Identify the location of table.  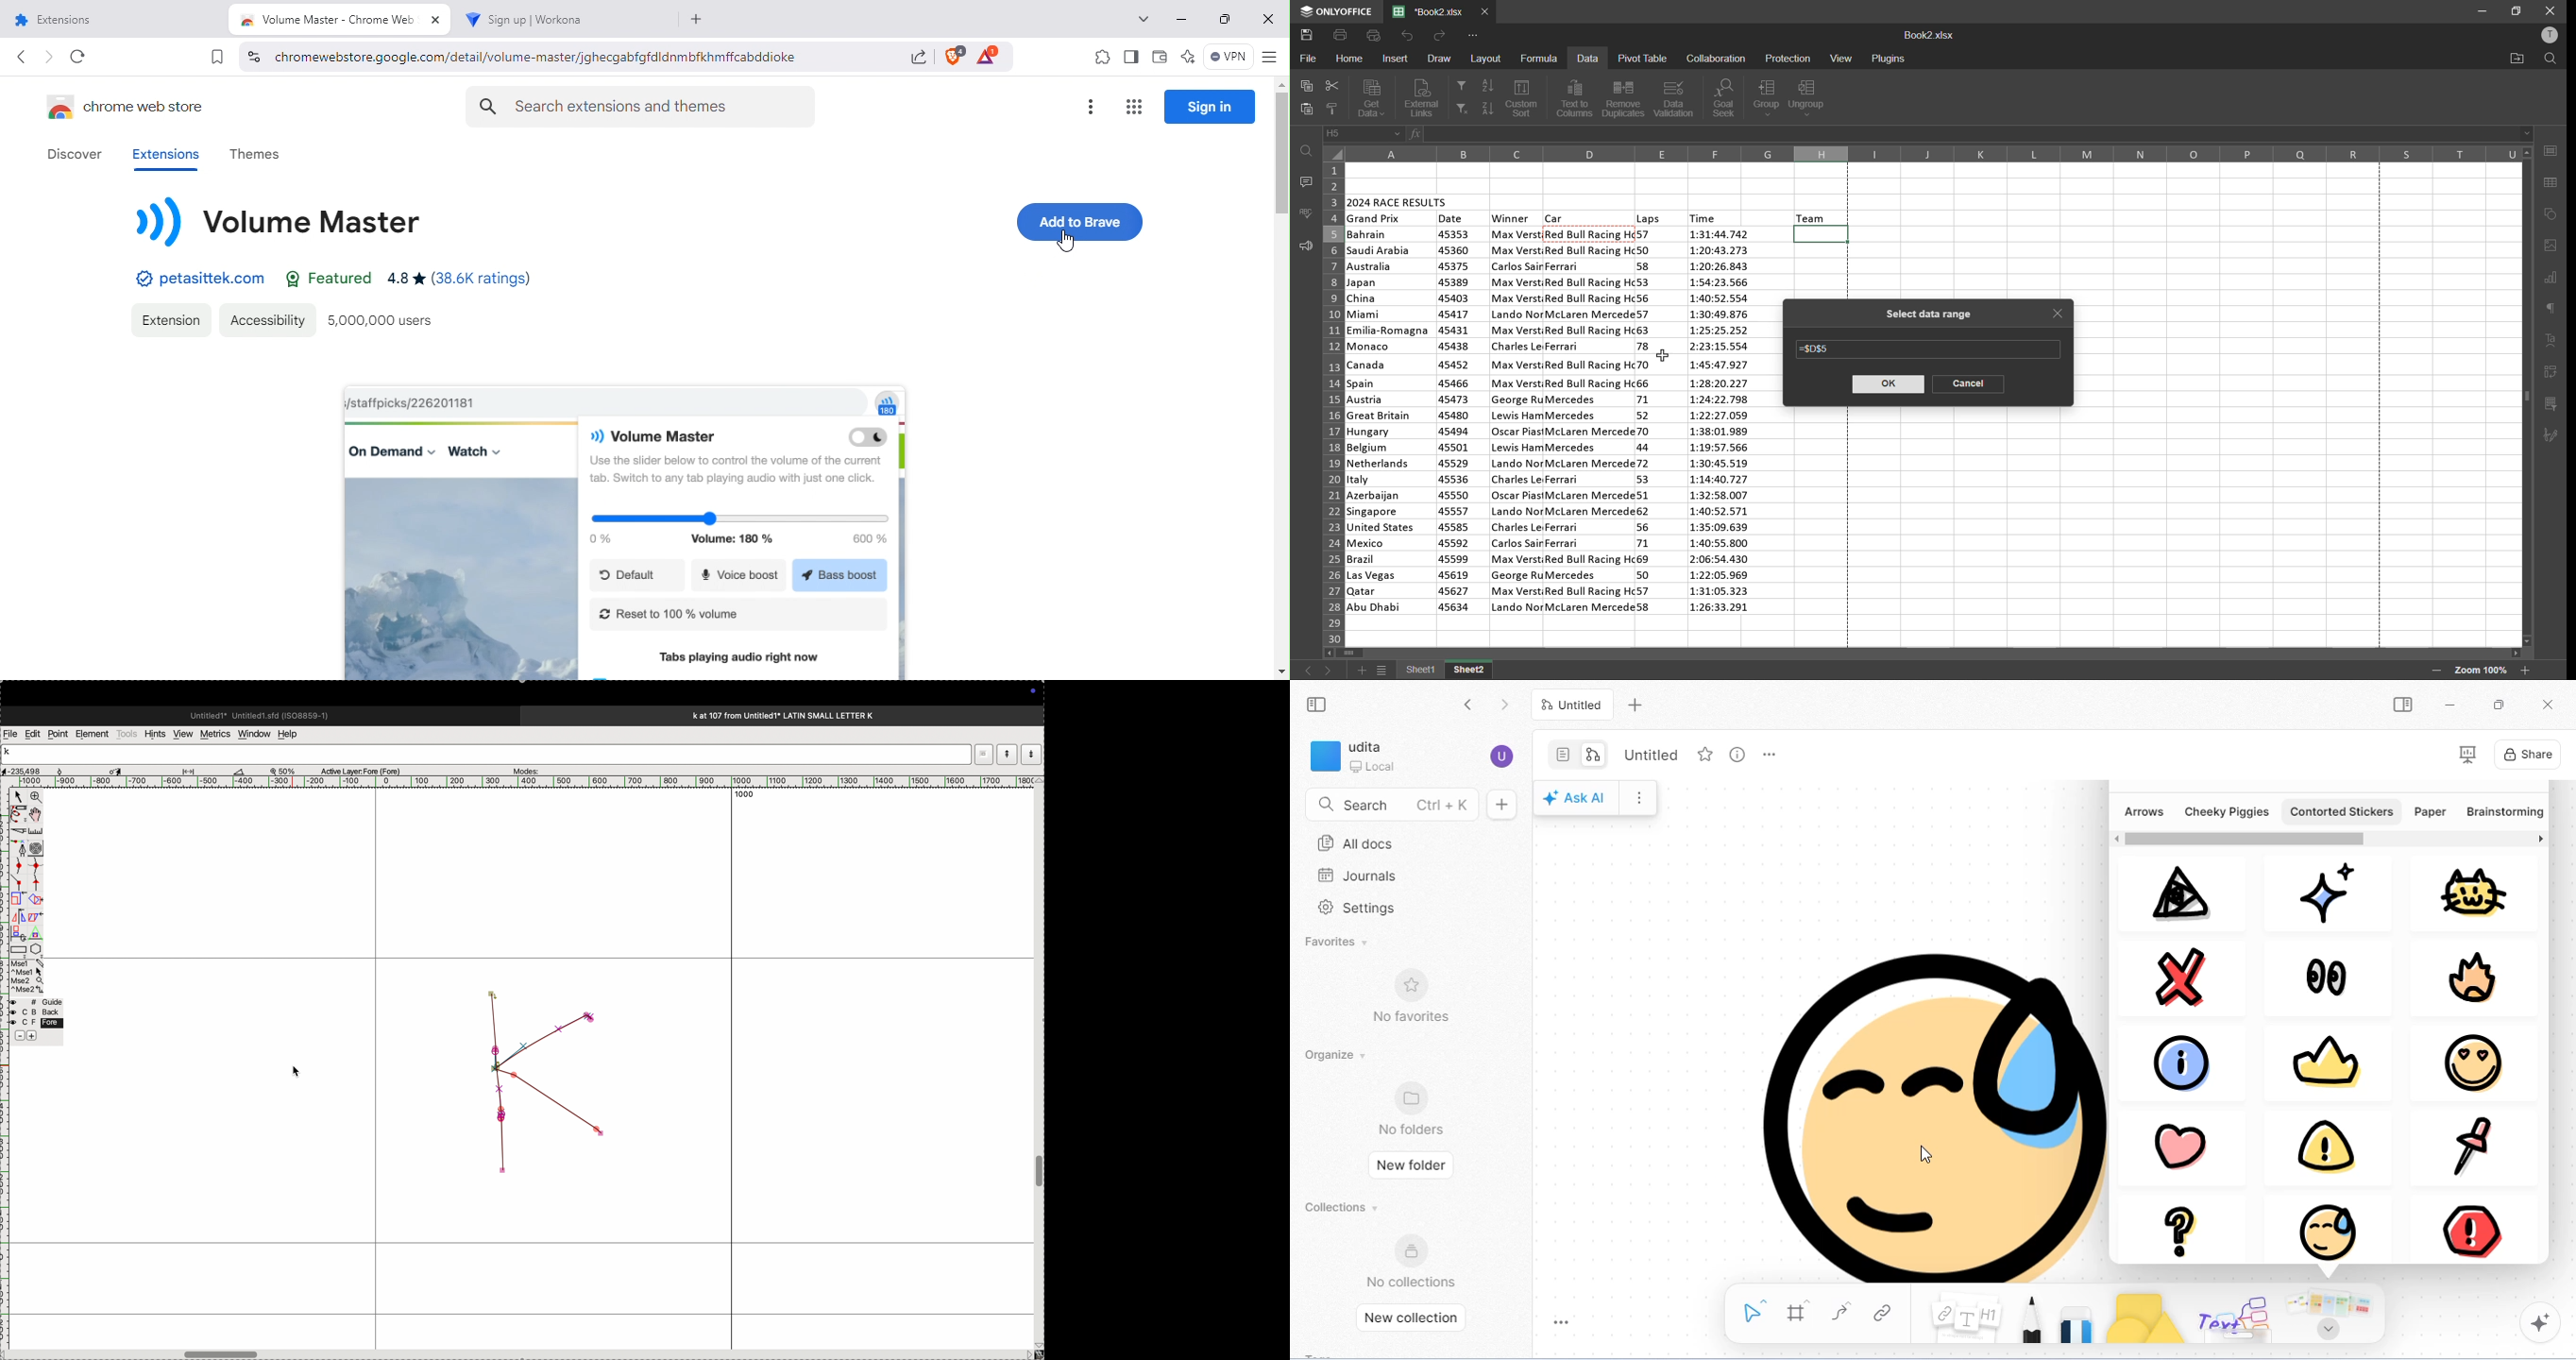
(2555, 184).